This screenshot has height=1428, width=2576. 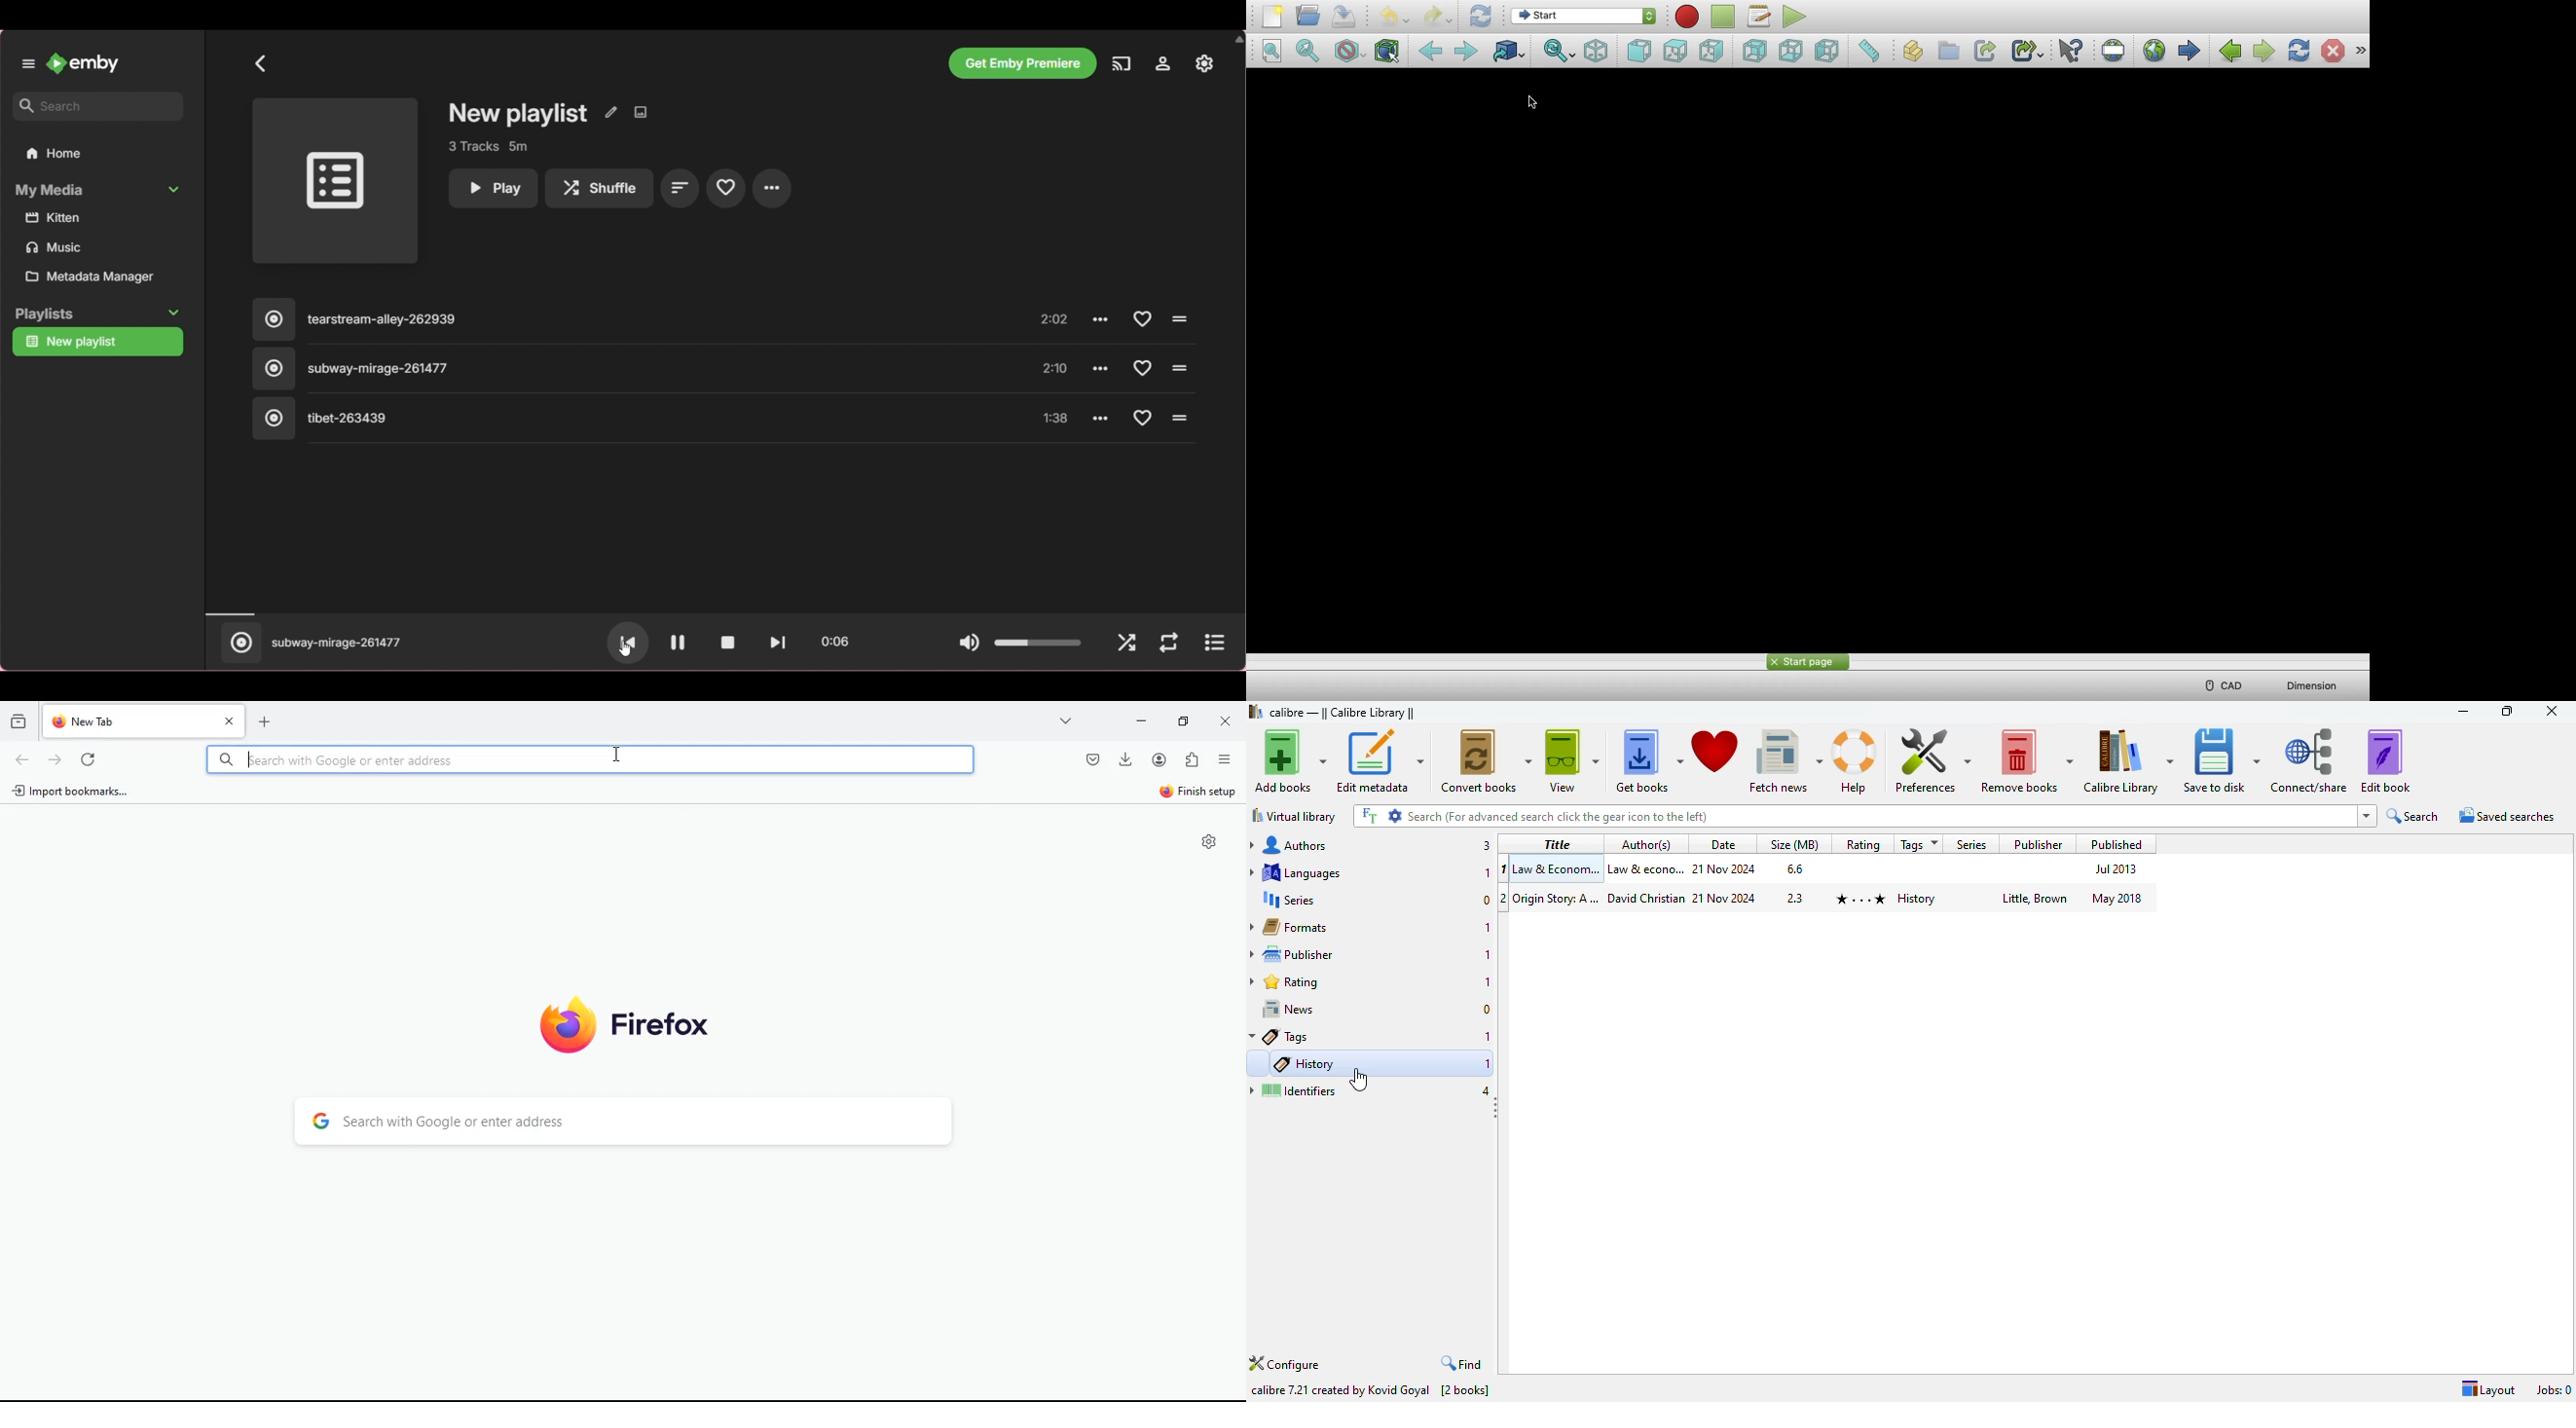 What do you see at coordinates (2028, 759) in the screenshot?
I see `remove books` at bounding box center [2028, 759].